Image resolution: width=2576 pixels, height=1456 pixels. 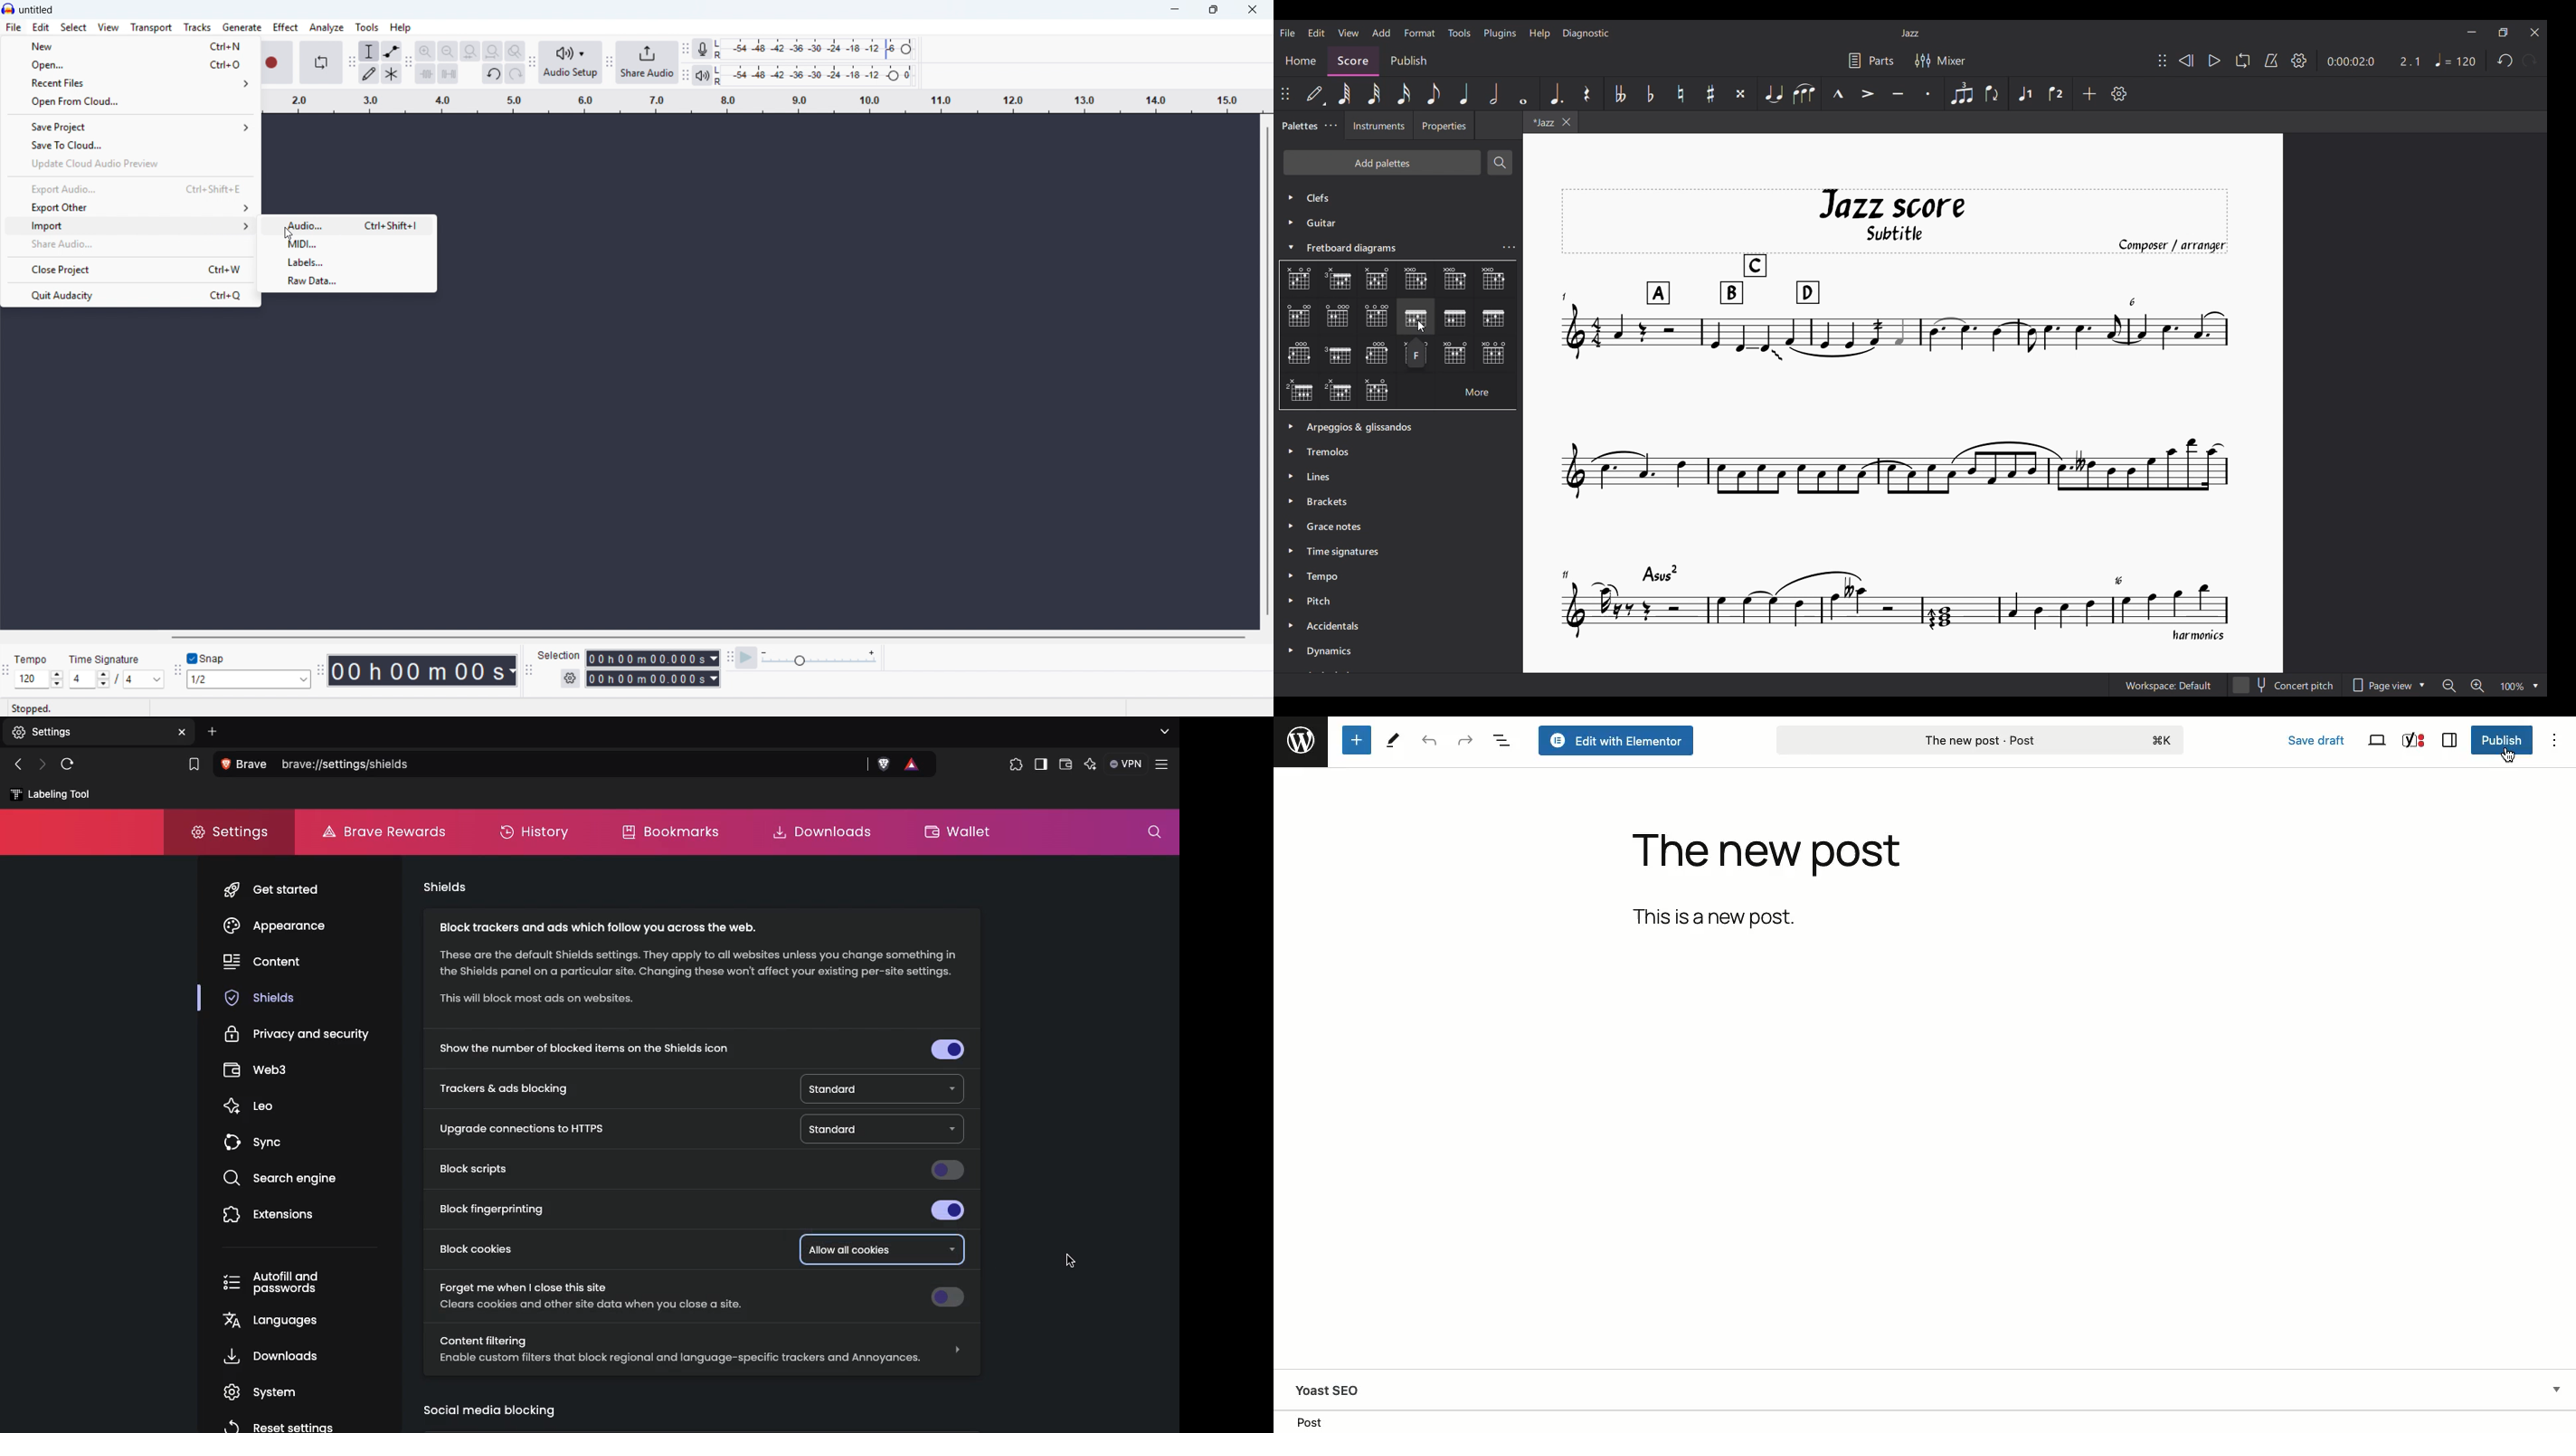 I want to click on Marcato, so click(x=1837, y=93).